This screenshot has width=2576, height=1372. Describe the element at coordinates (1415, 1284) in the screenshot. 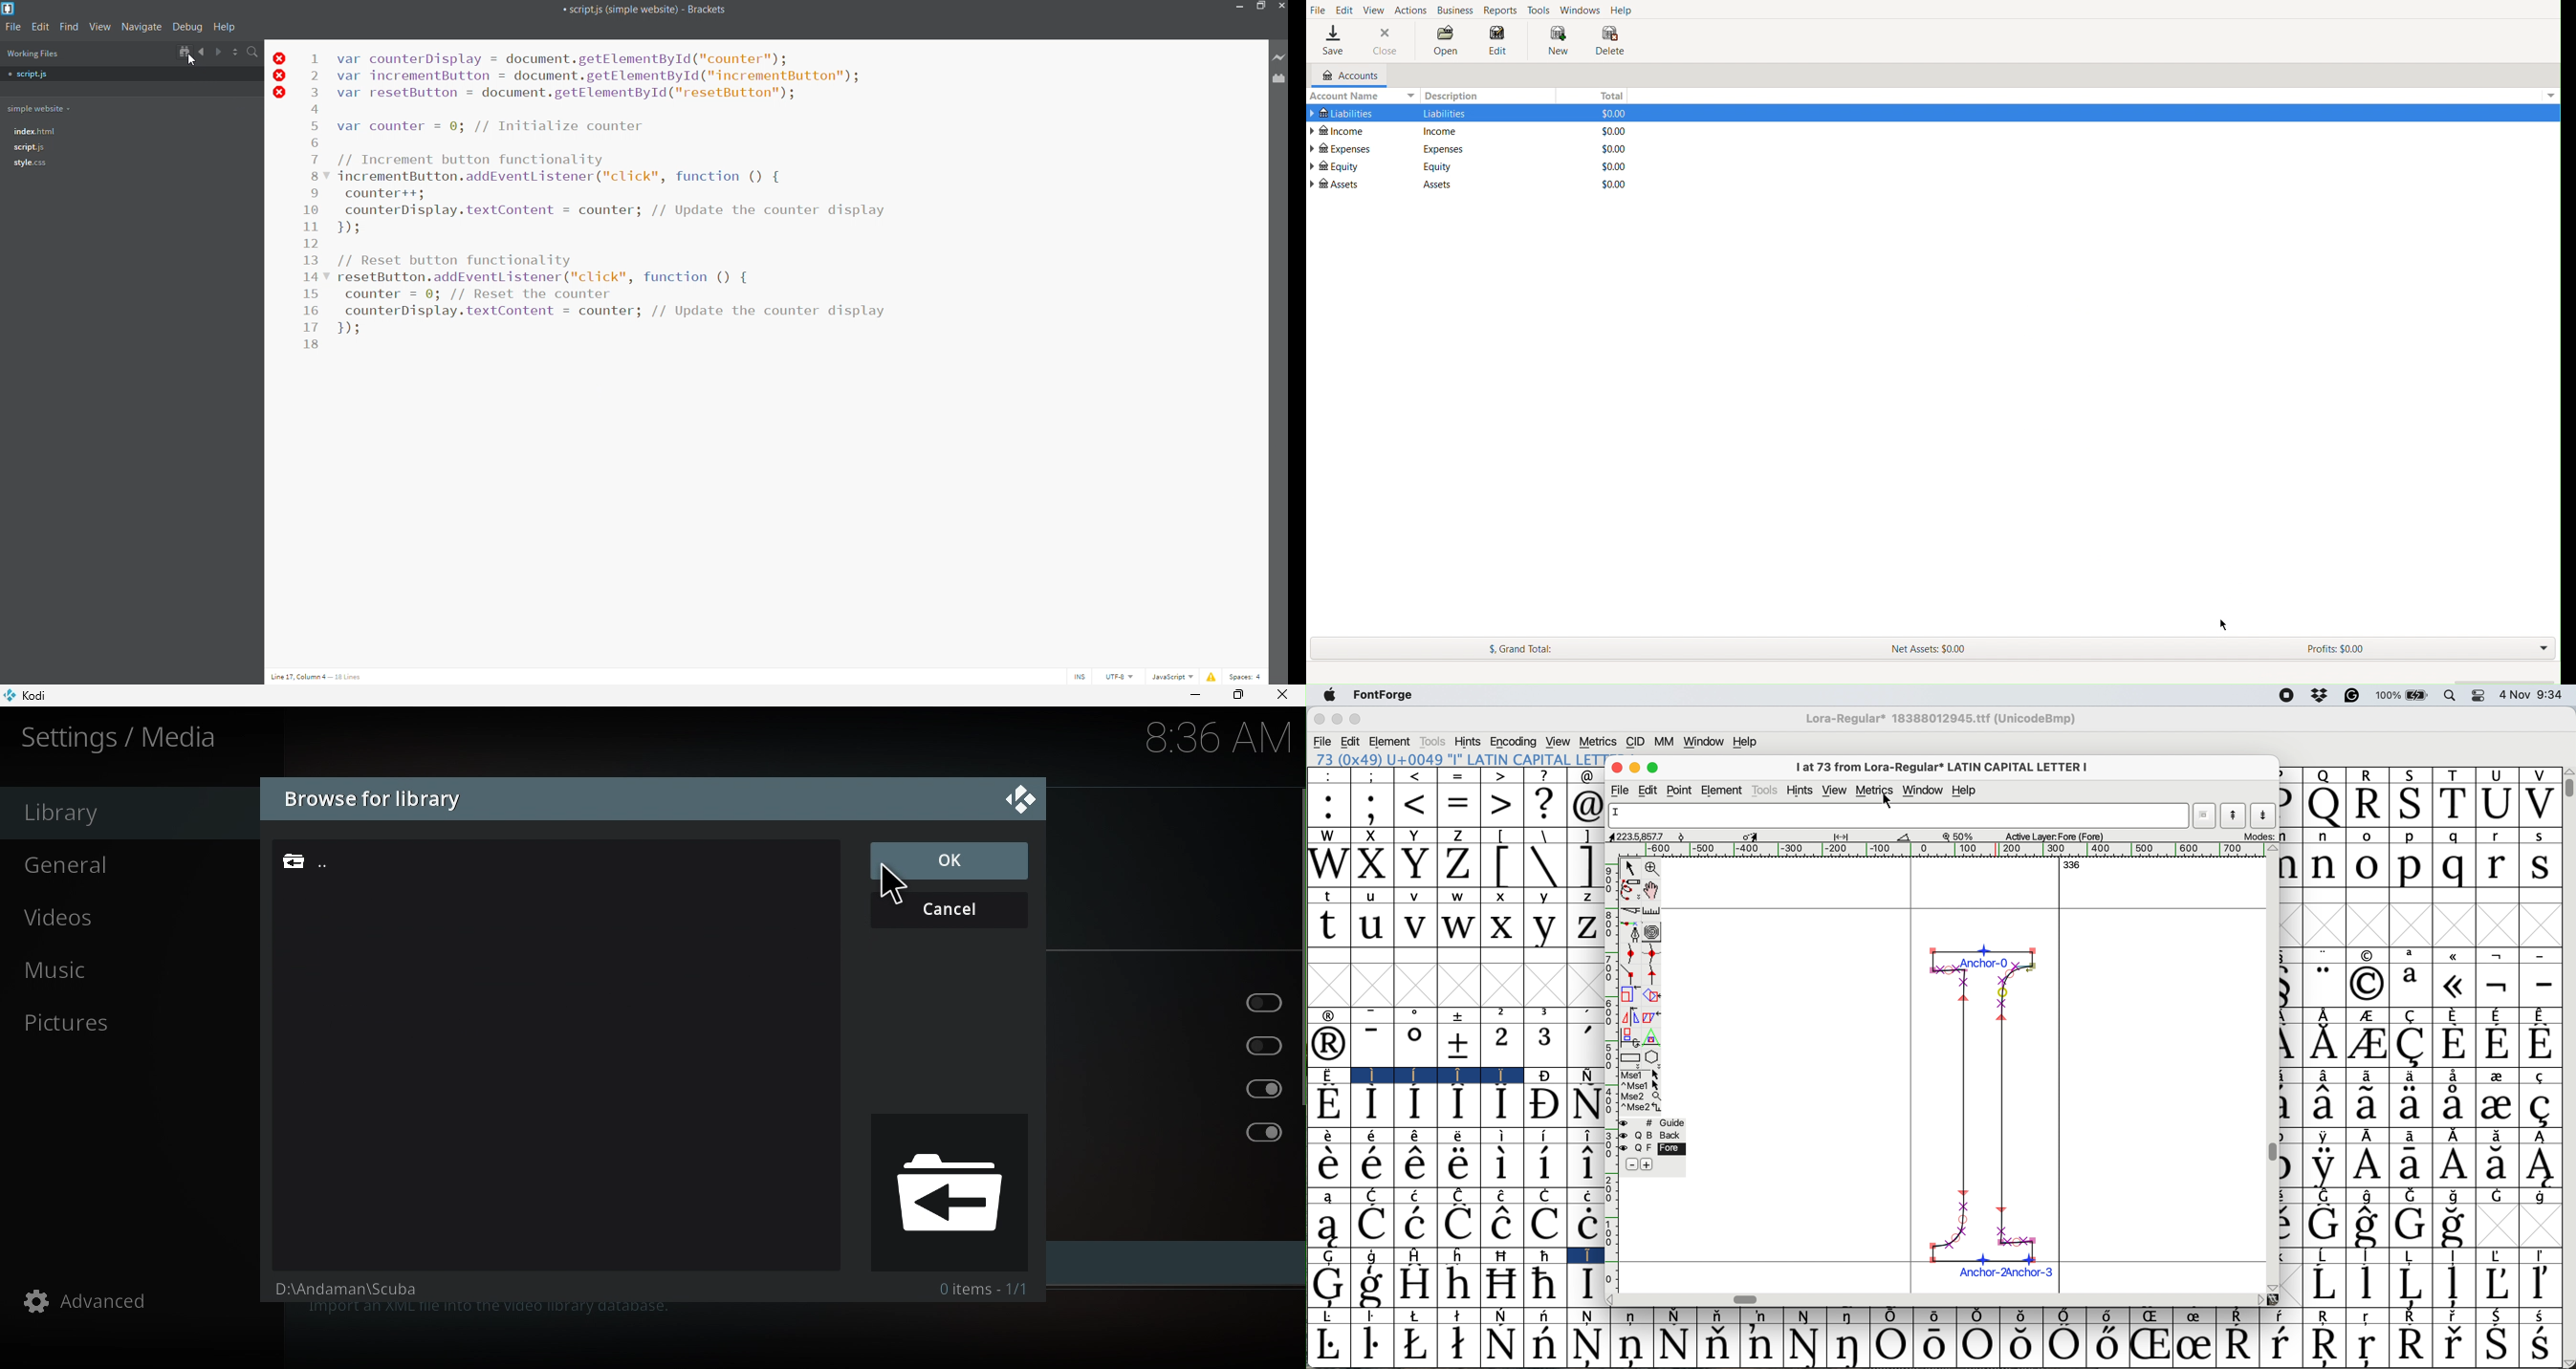

I see `Symbol` at that location.